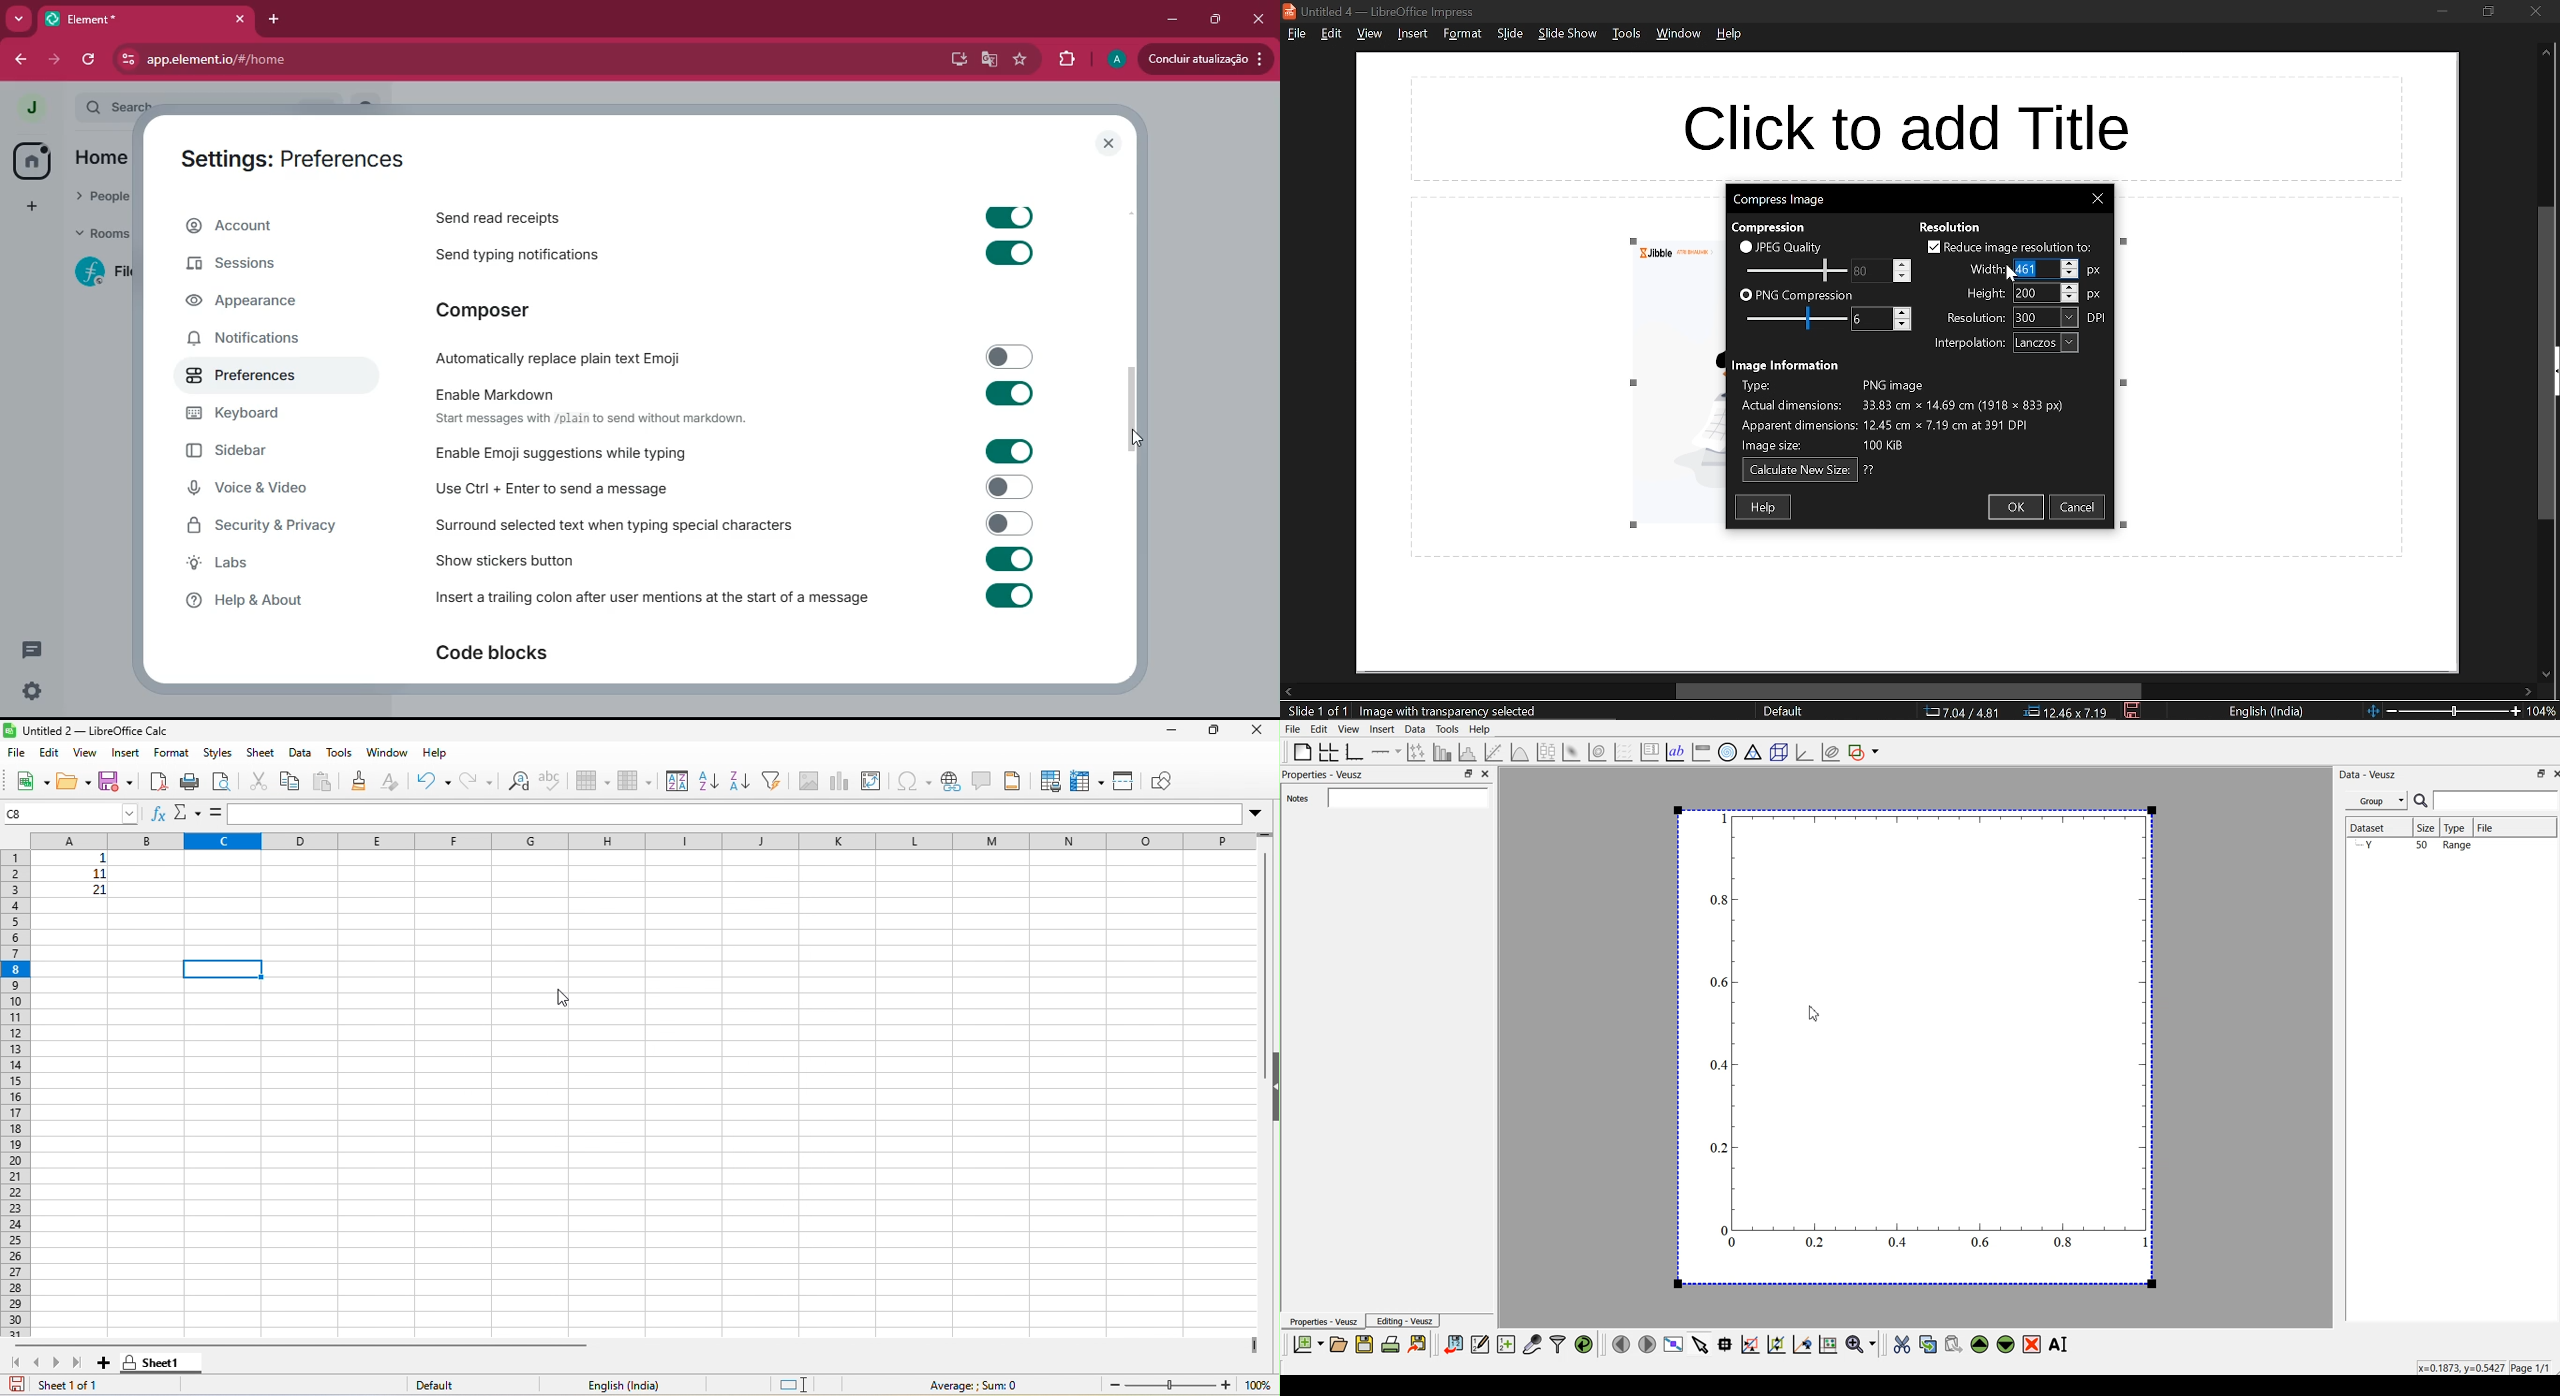  I want to click on Decrease , so click(1903, 326).